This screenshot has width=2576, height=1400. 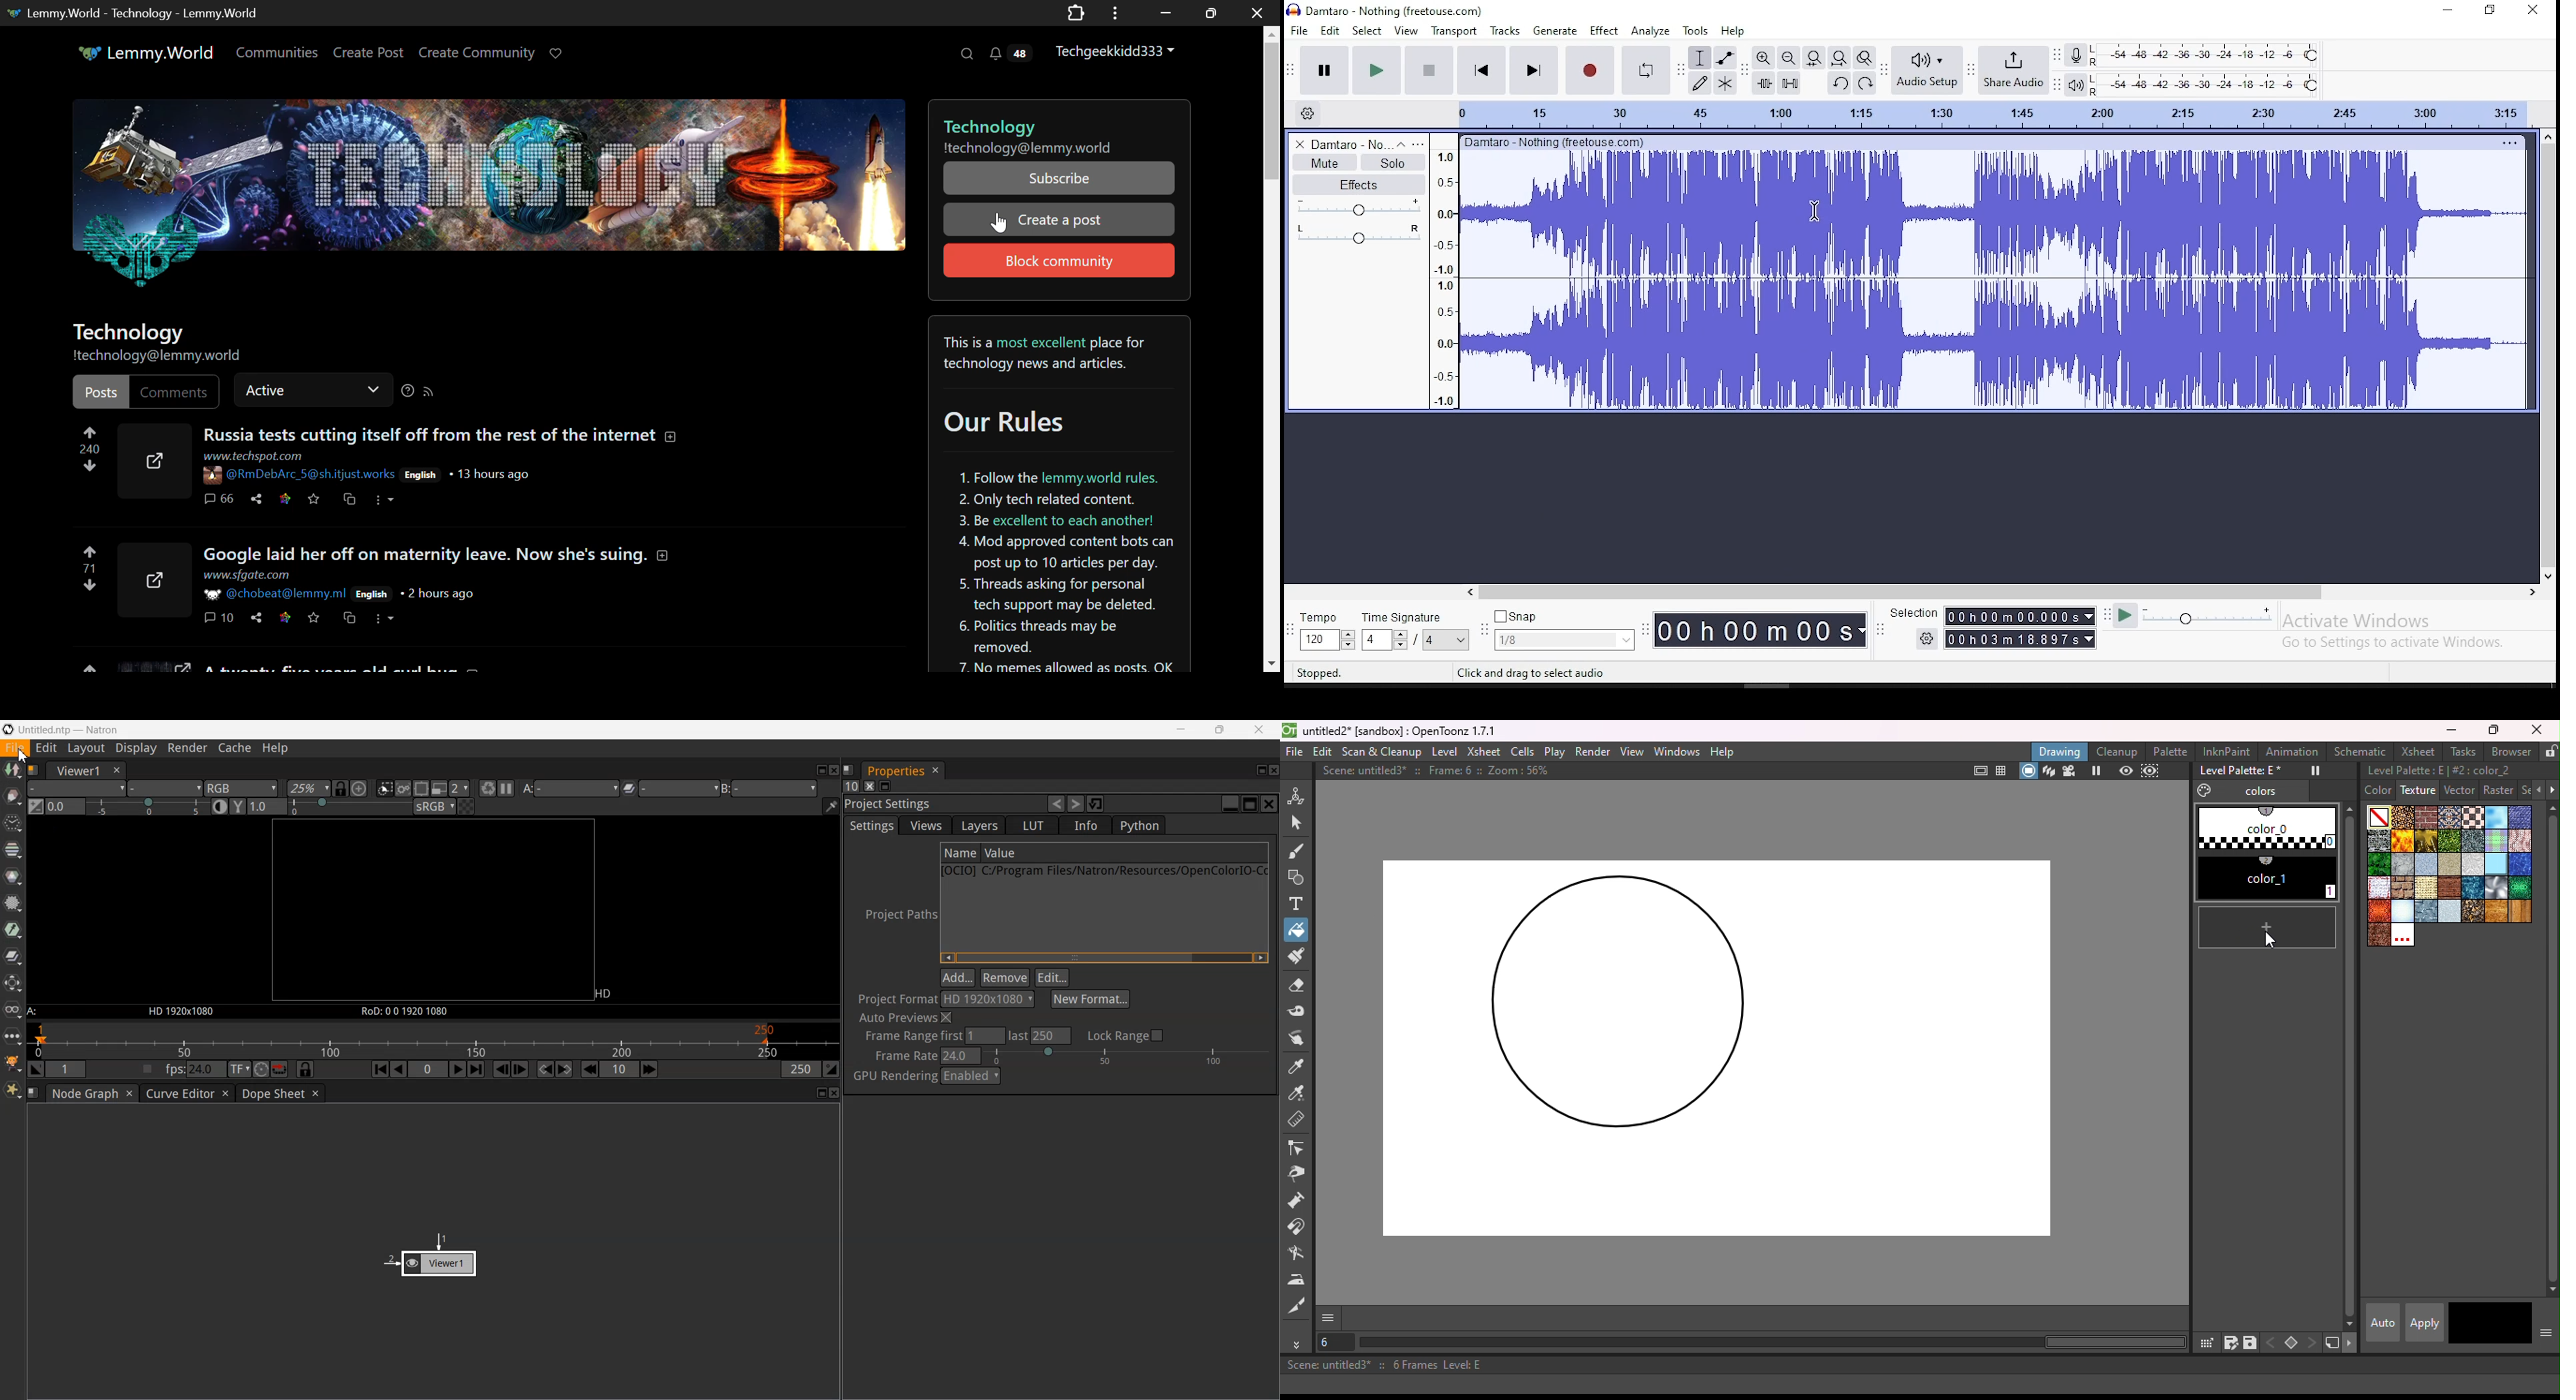 What do you see at coordinates (1677, 751) in the screenshot?
I see `Windows` at bounding box center [1677, 751].